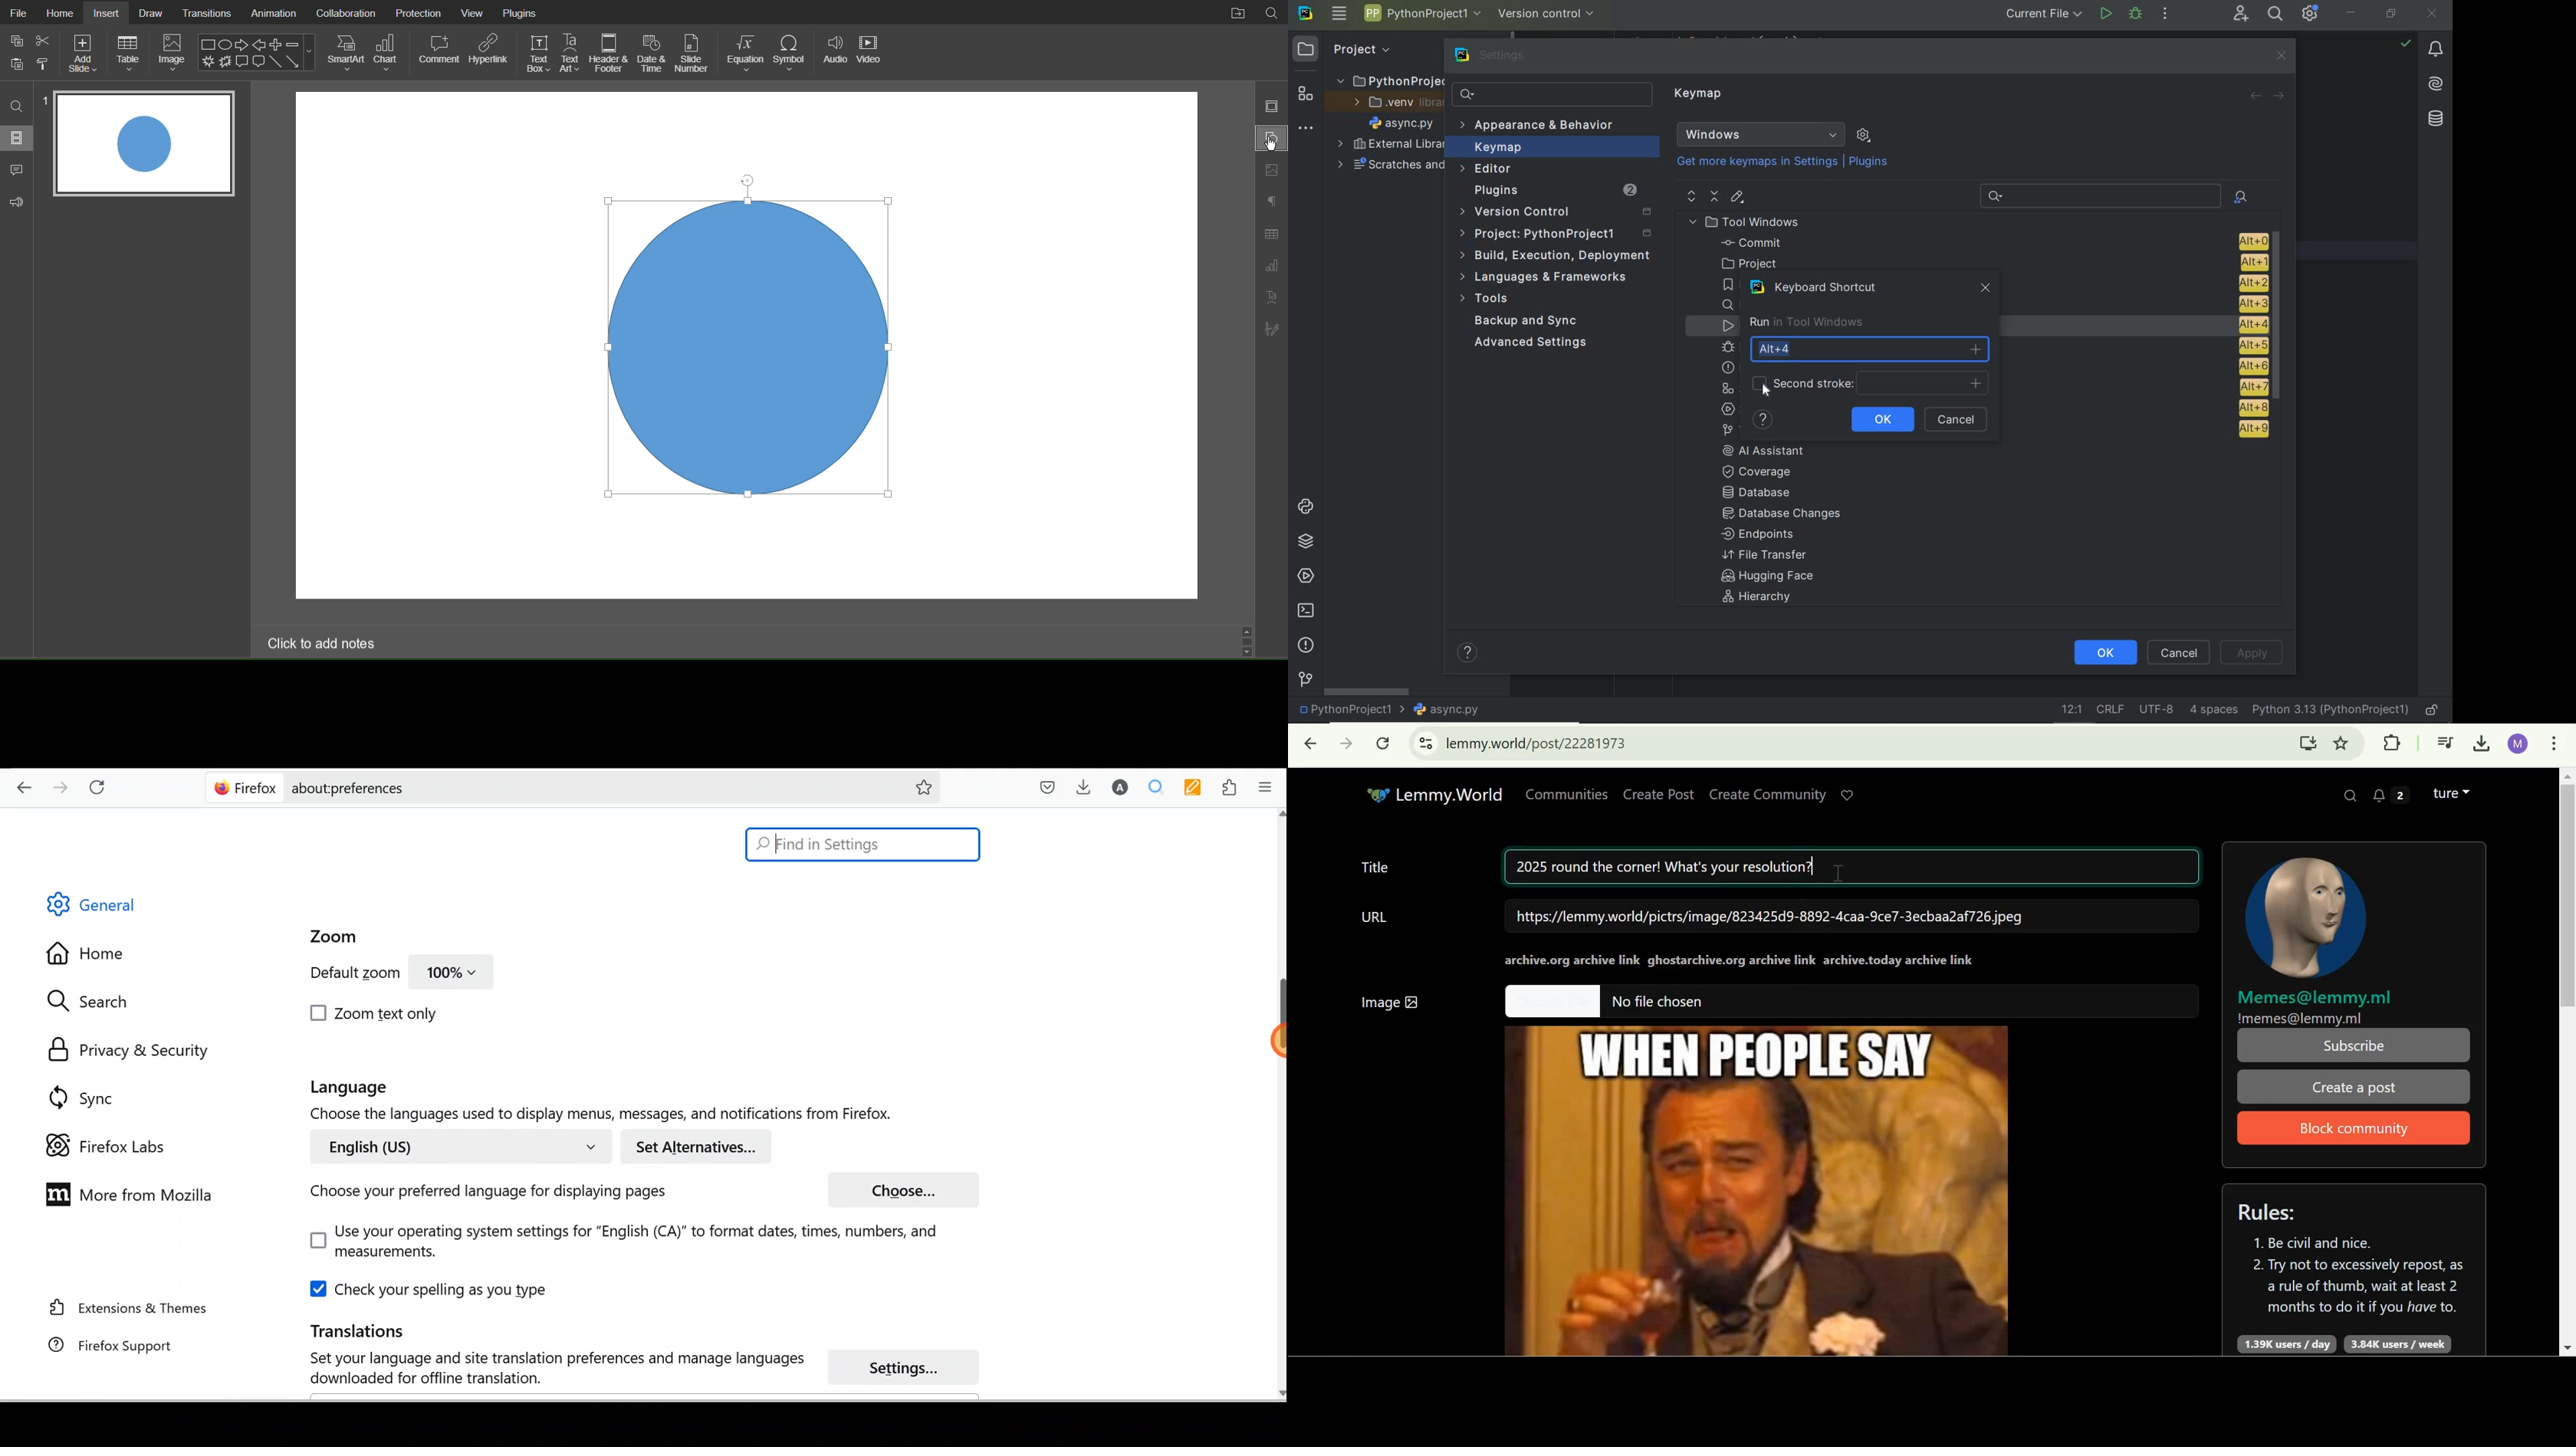 The height and width of the screenshot is (1456, 2576). What do you see at coordinates (1763, 420) in the screenshot?
I see `help` at bounding box center [1763, 420].